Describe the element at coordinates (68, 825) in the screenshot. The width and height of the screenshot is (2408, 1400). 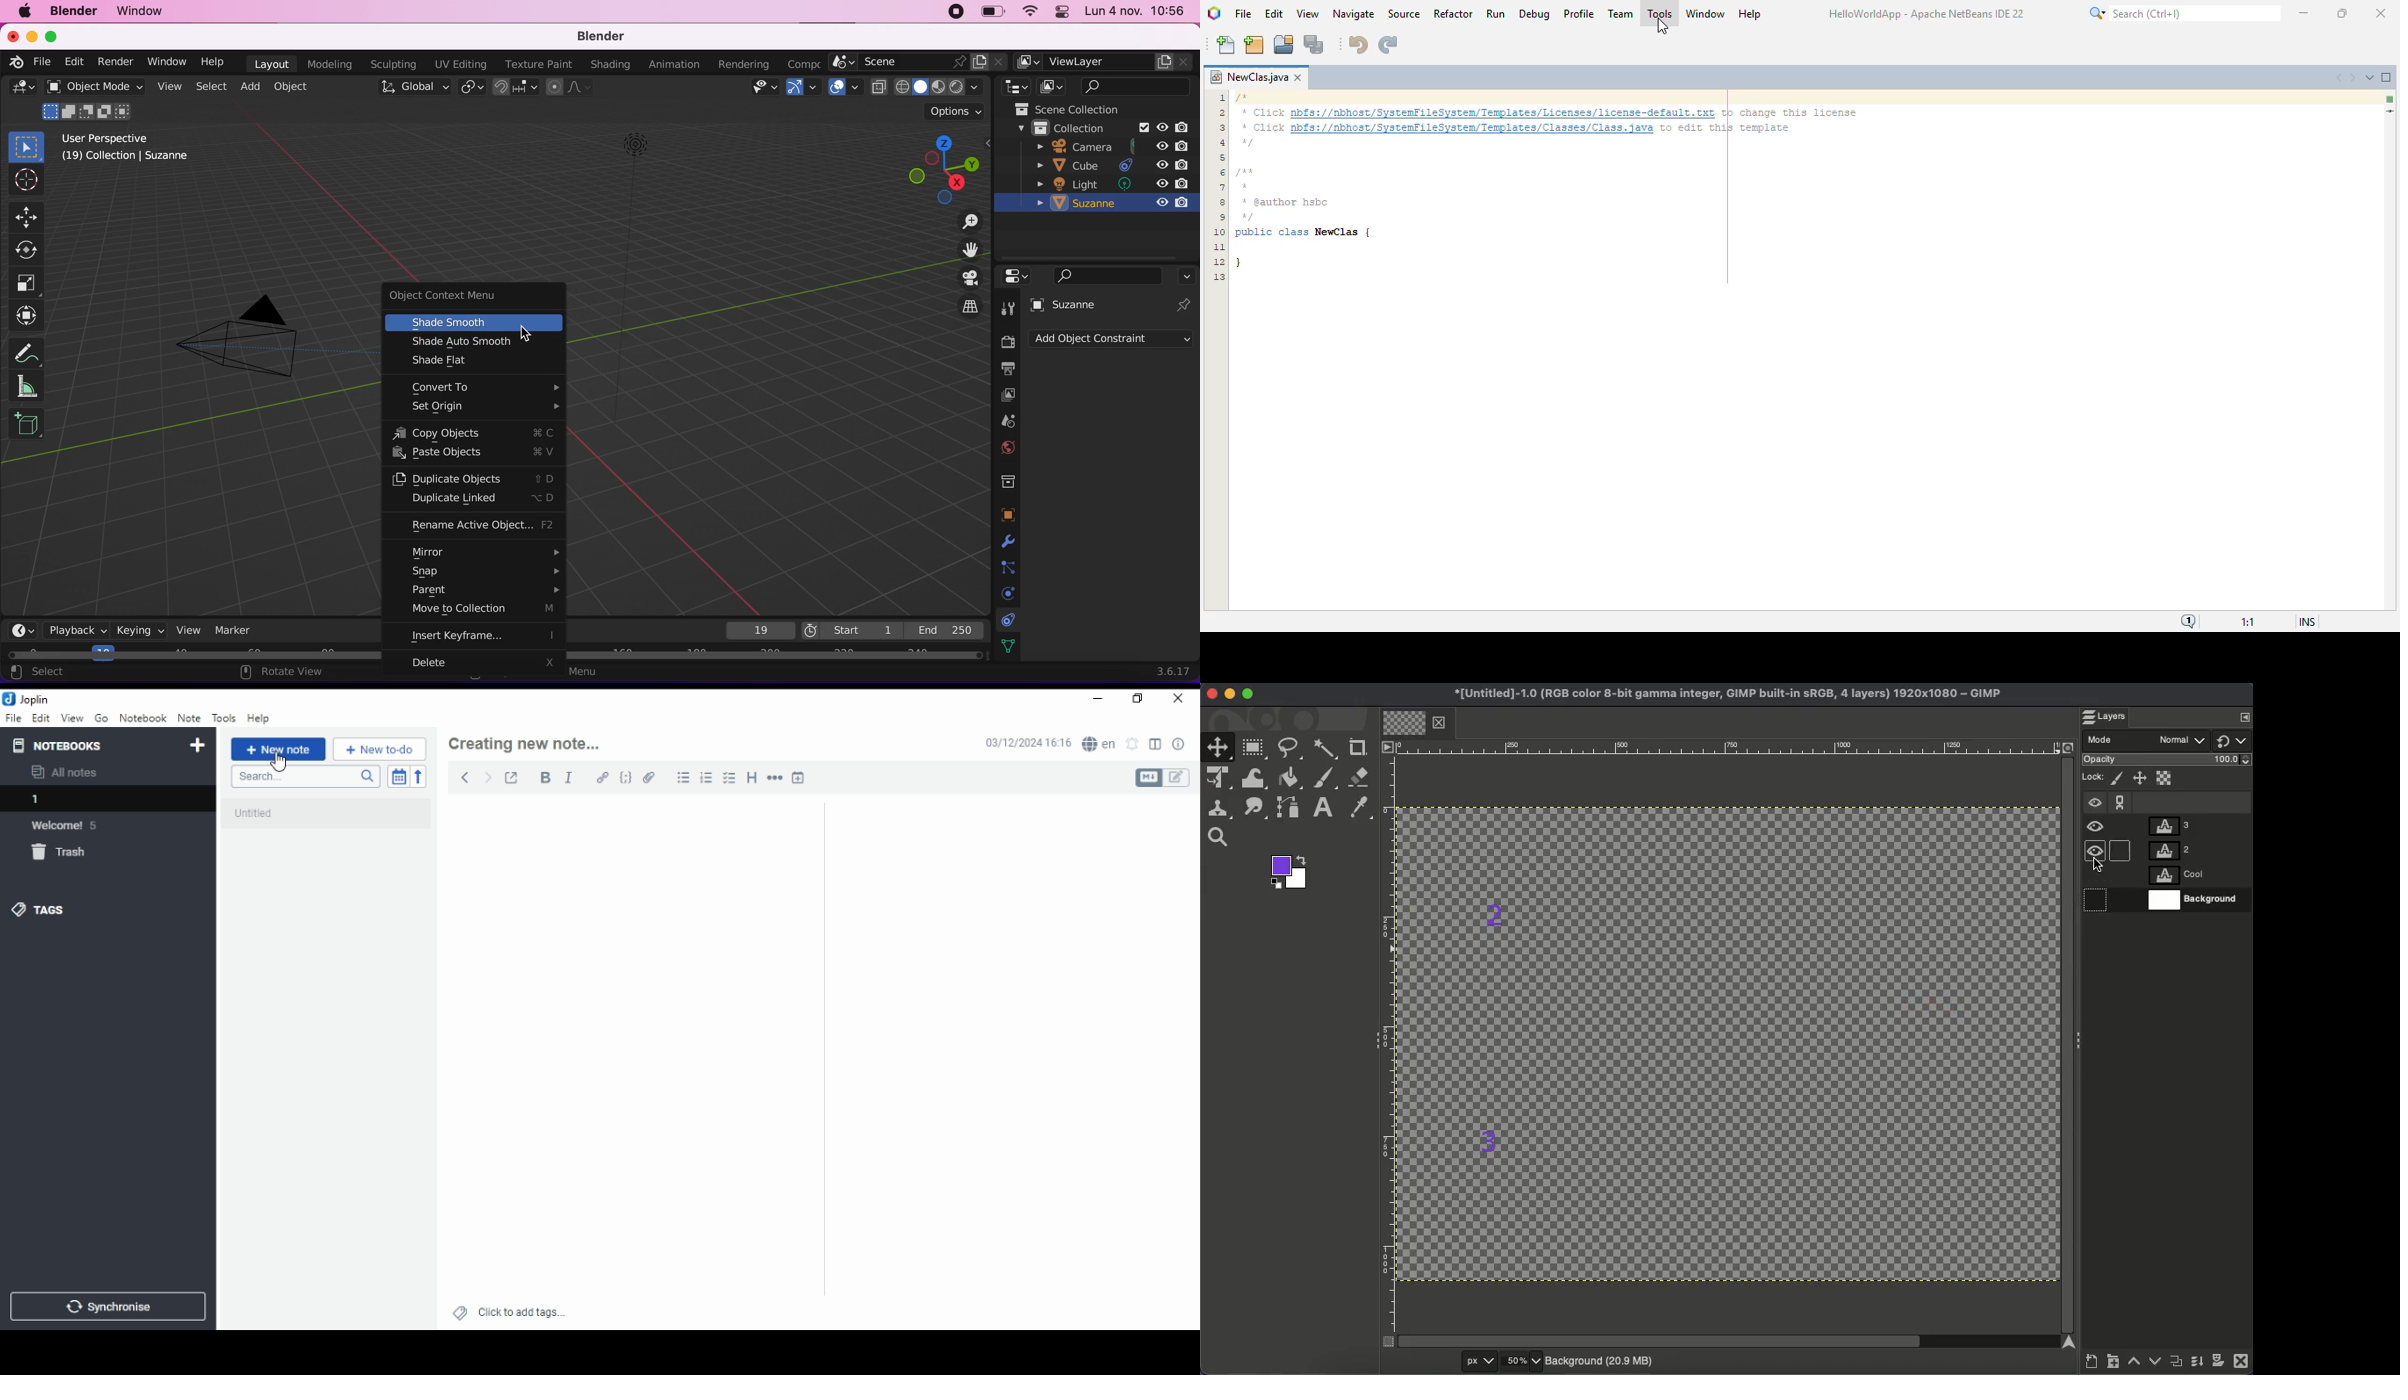
I see `notebook: welcome` at that location.